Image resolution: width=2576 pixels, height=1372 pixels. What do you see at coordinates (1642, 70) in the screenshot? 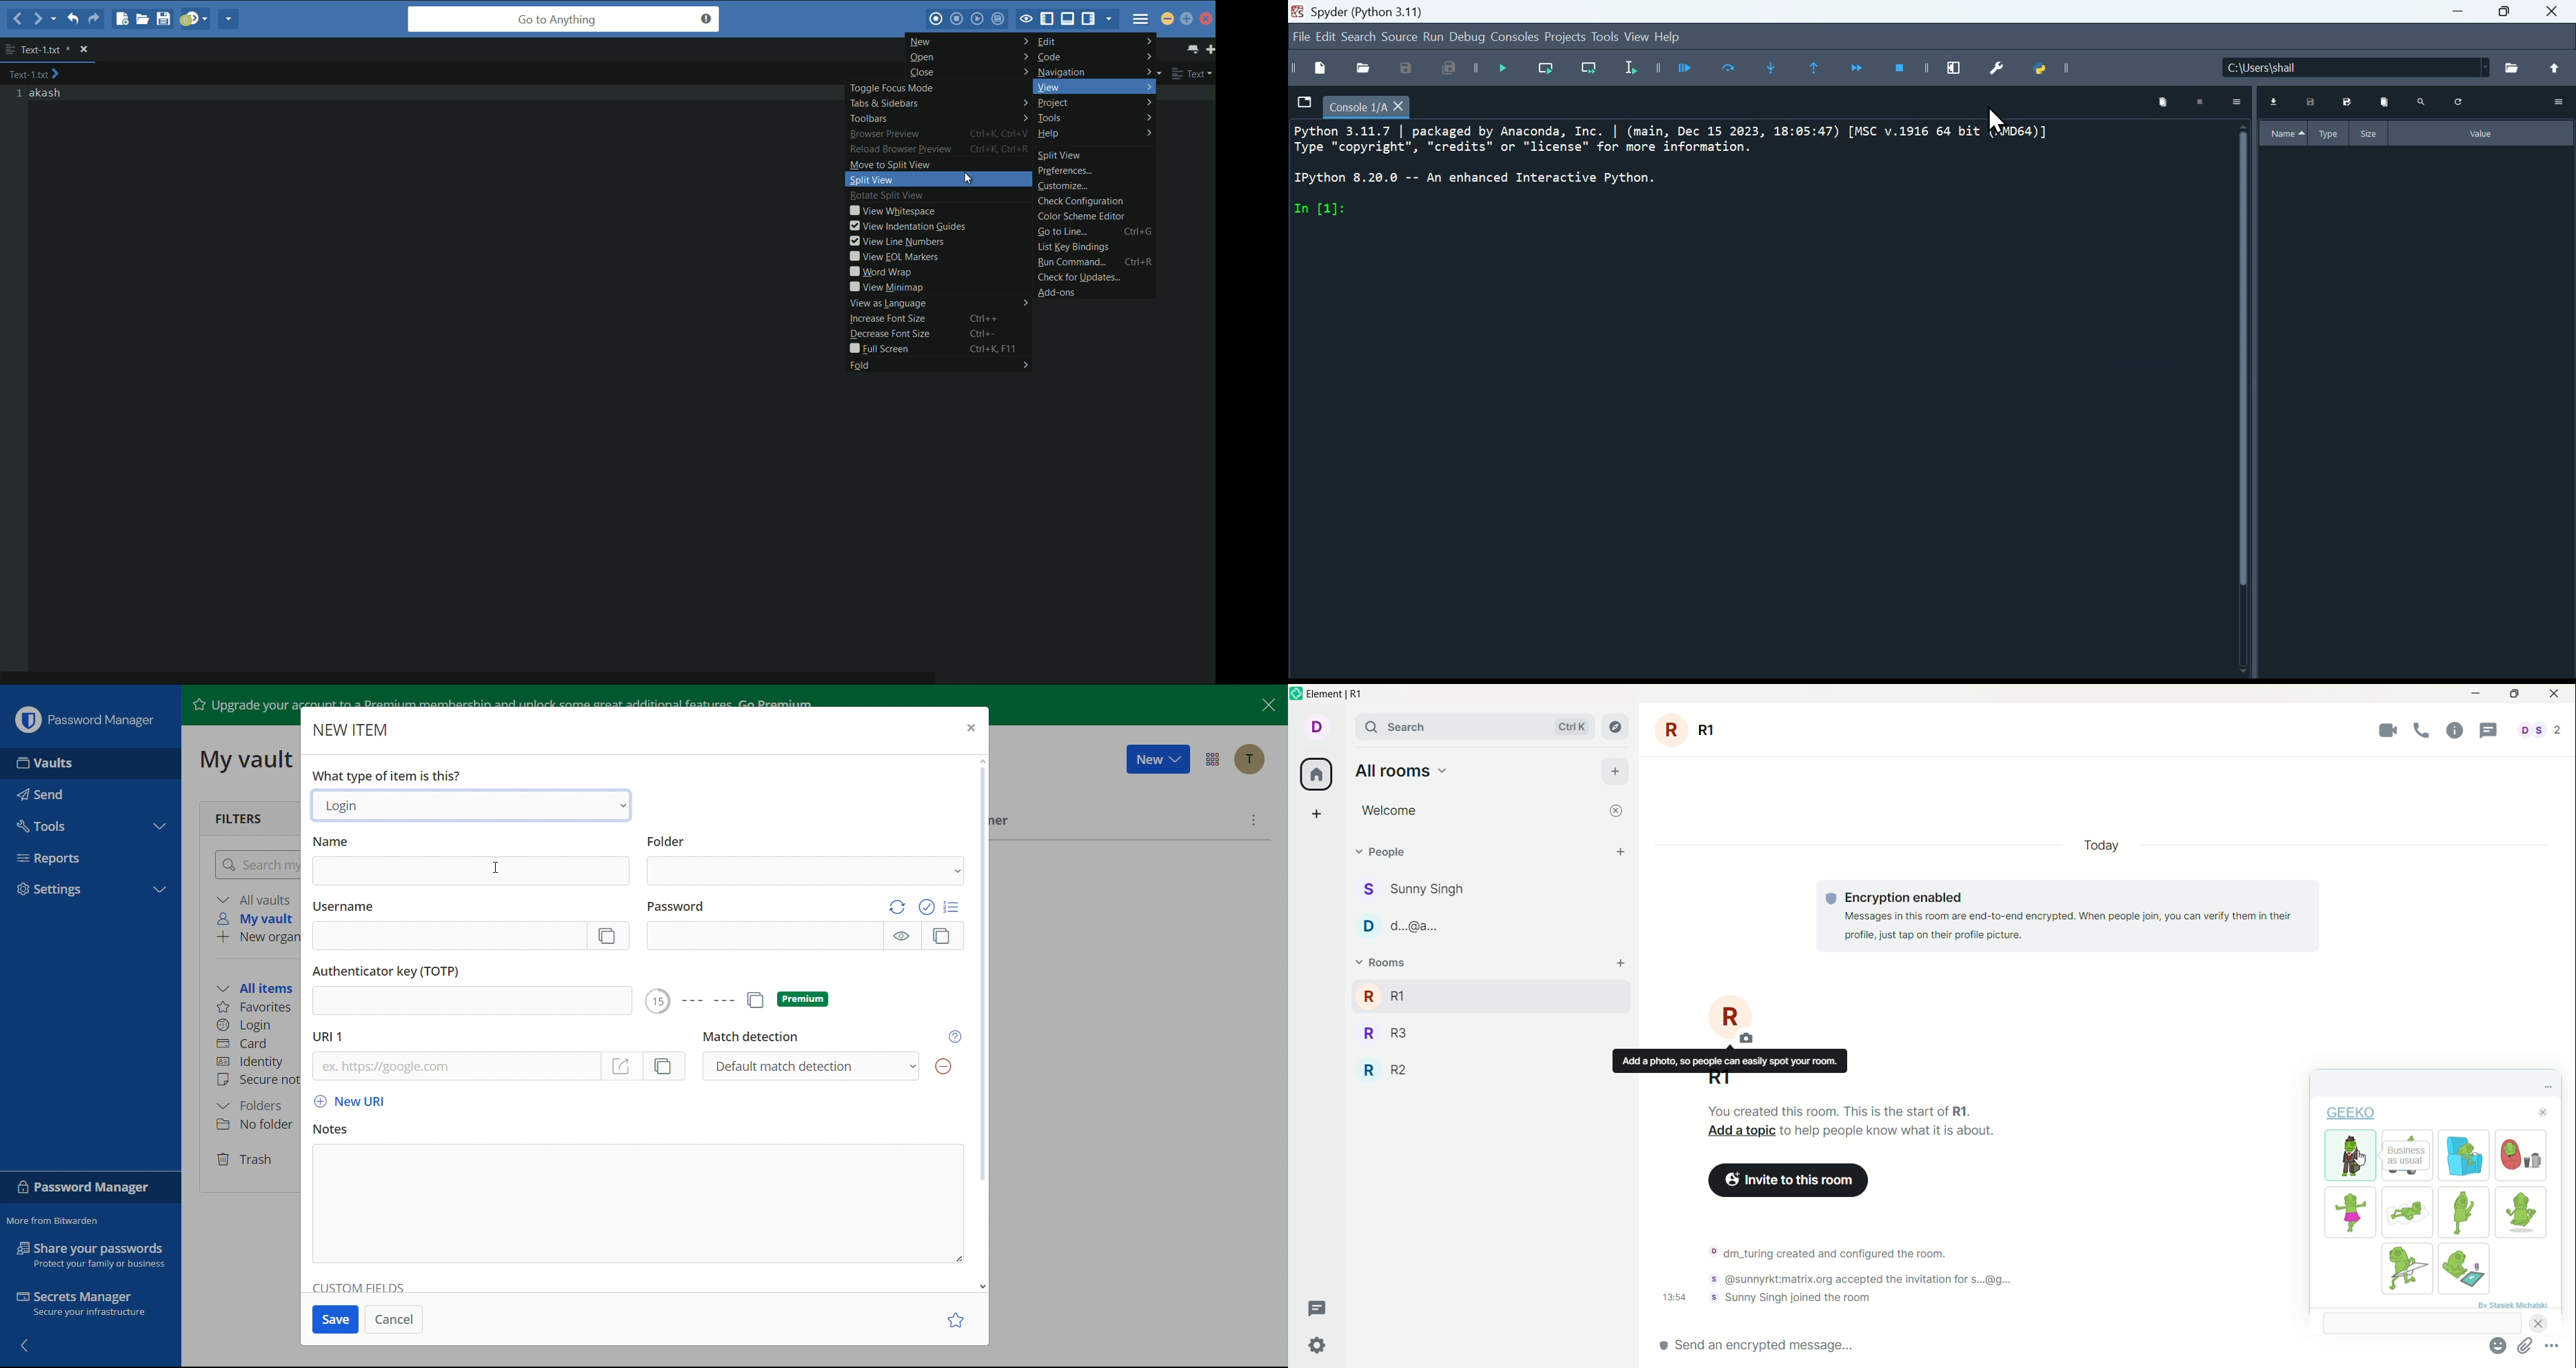
I see `Run selection` at bounding box center [1642, 70].